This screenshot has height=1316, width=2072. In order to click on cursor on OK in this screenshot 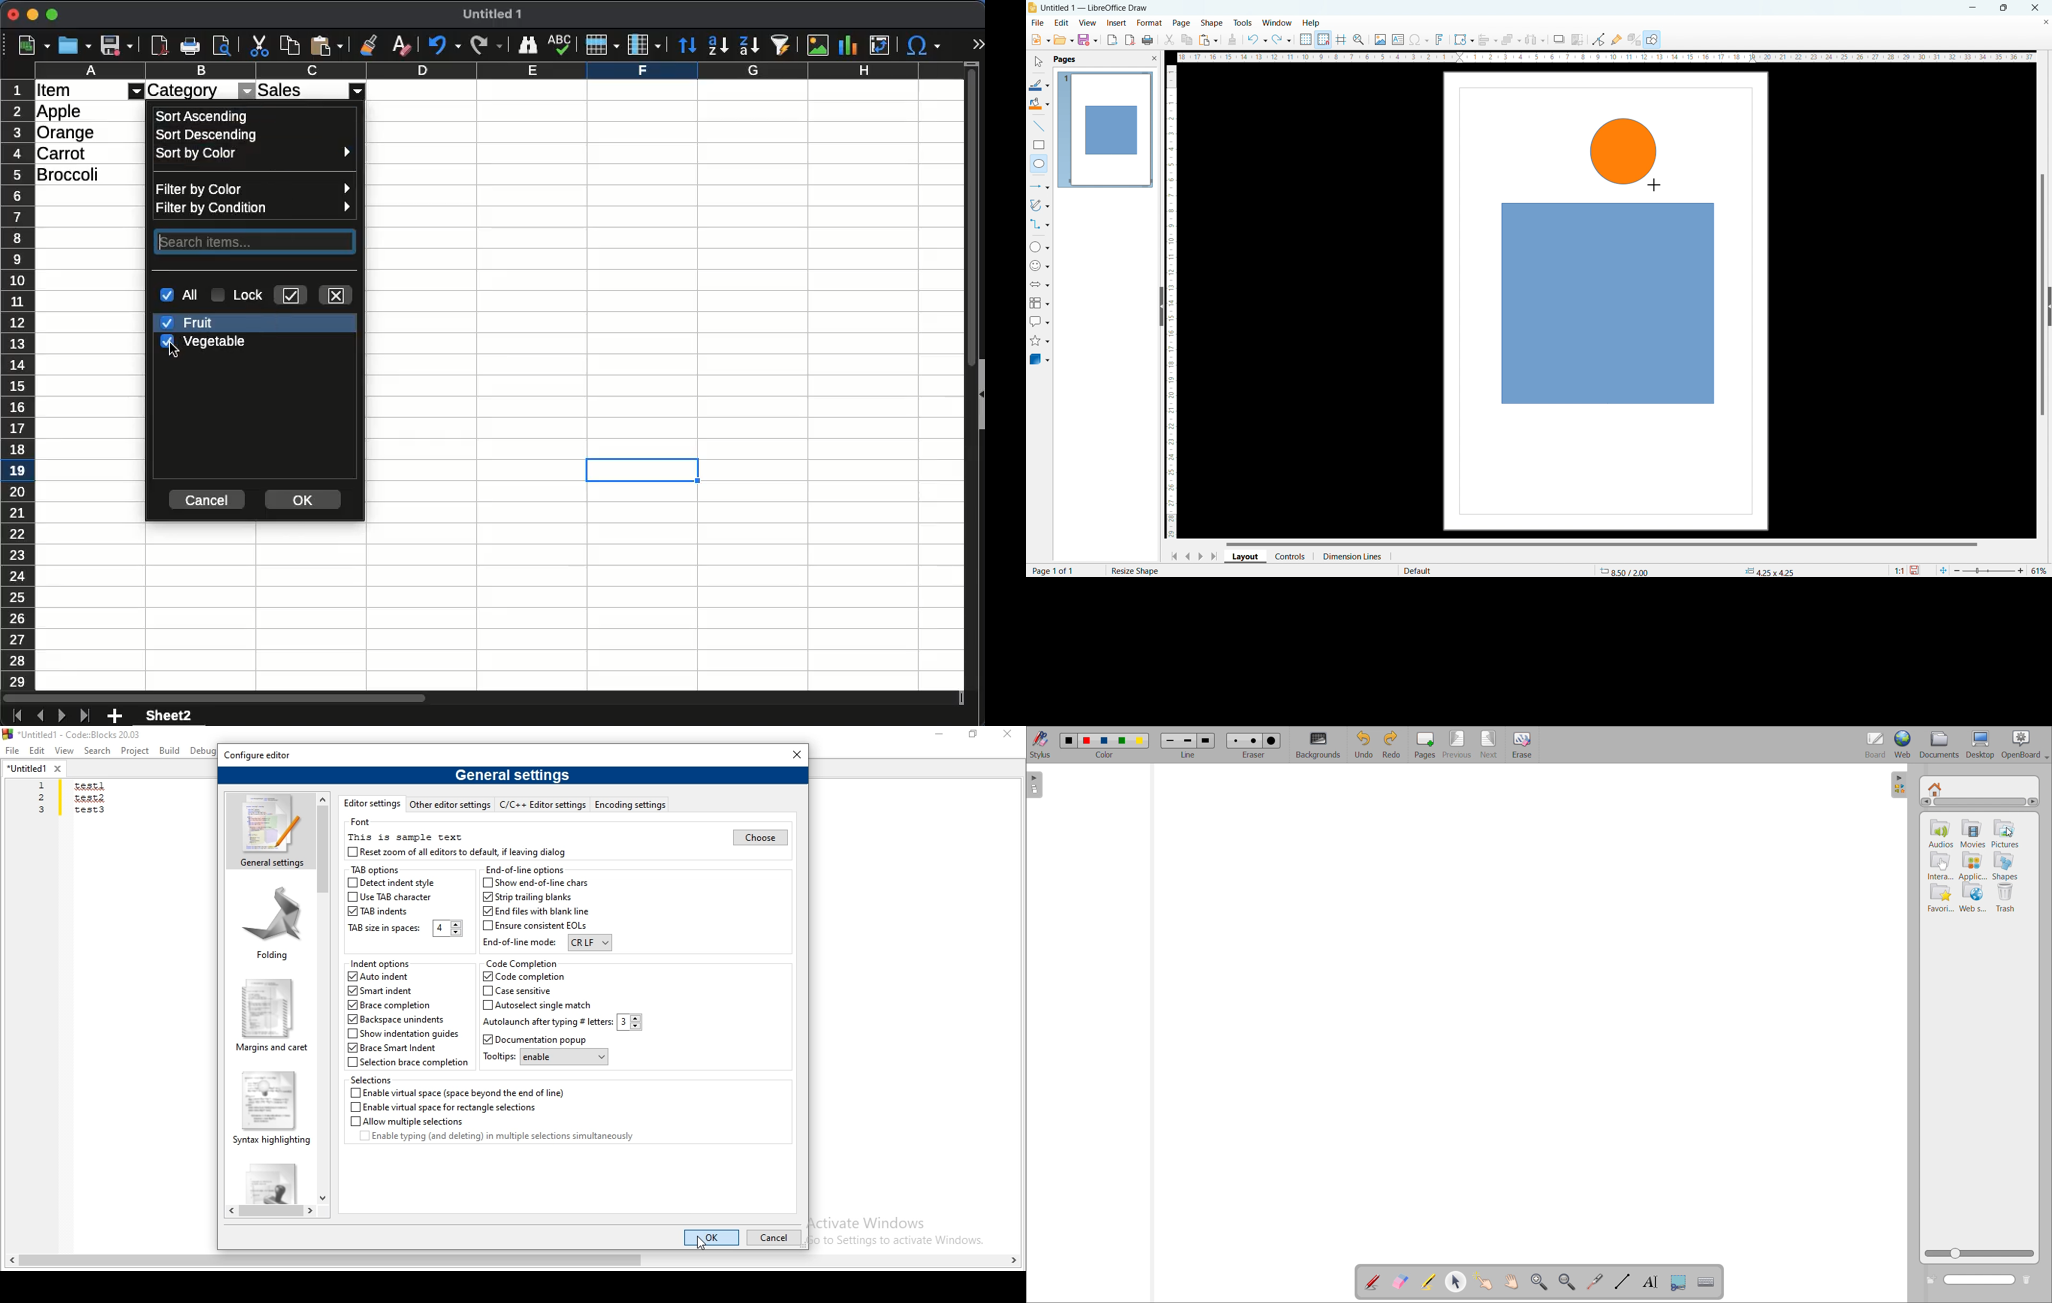, I will do `click(702, 1245)`.